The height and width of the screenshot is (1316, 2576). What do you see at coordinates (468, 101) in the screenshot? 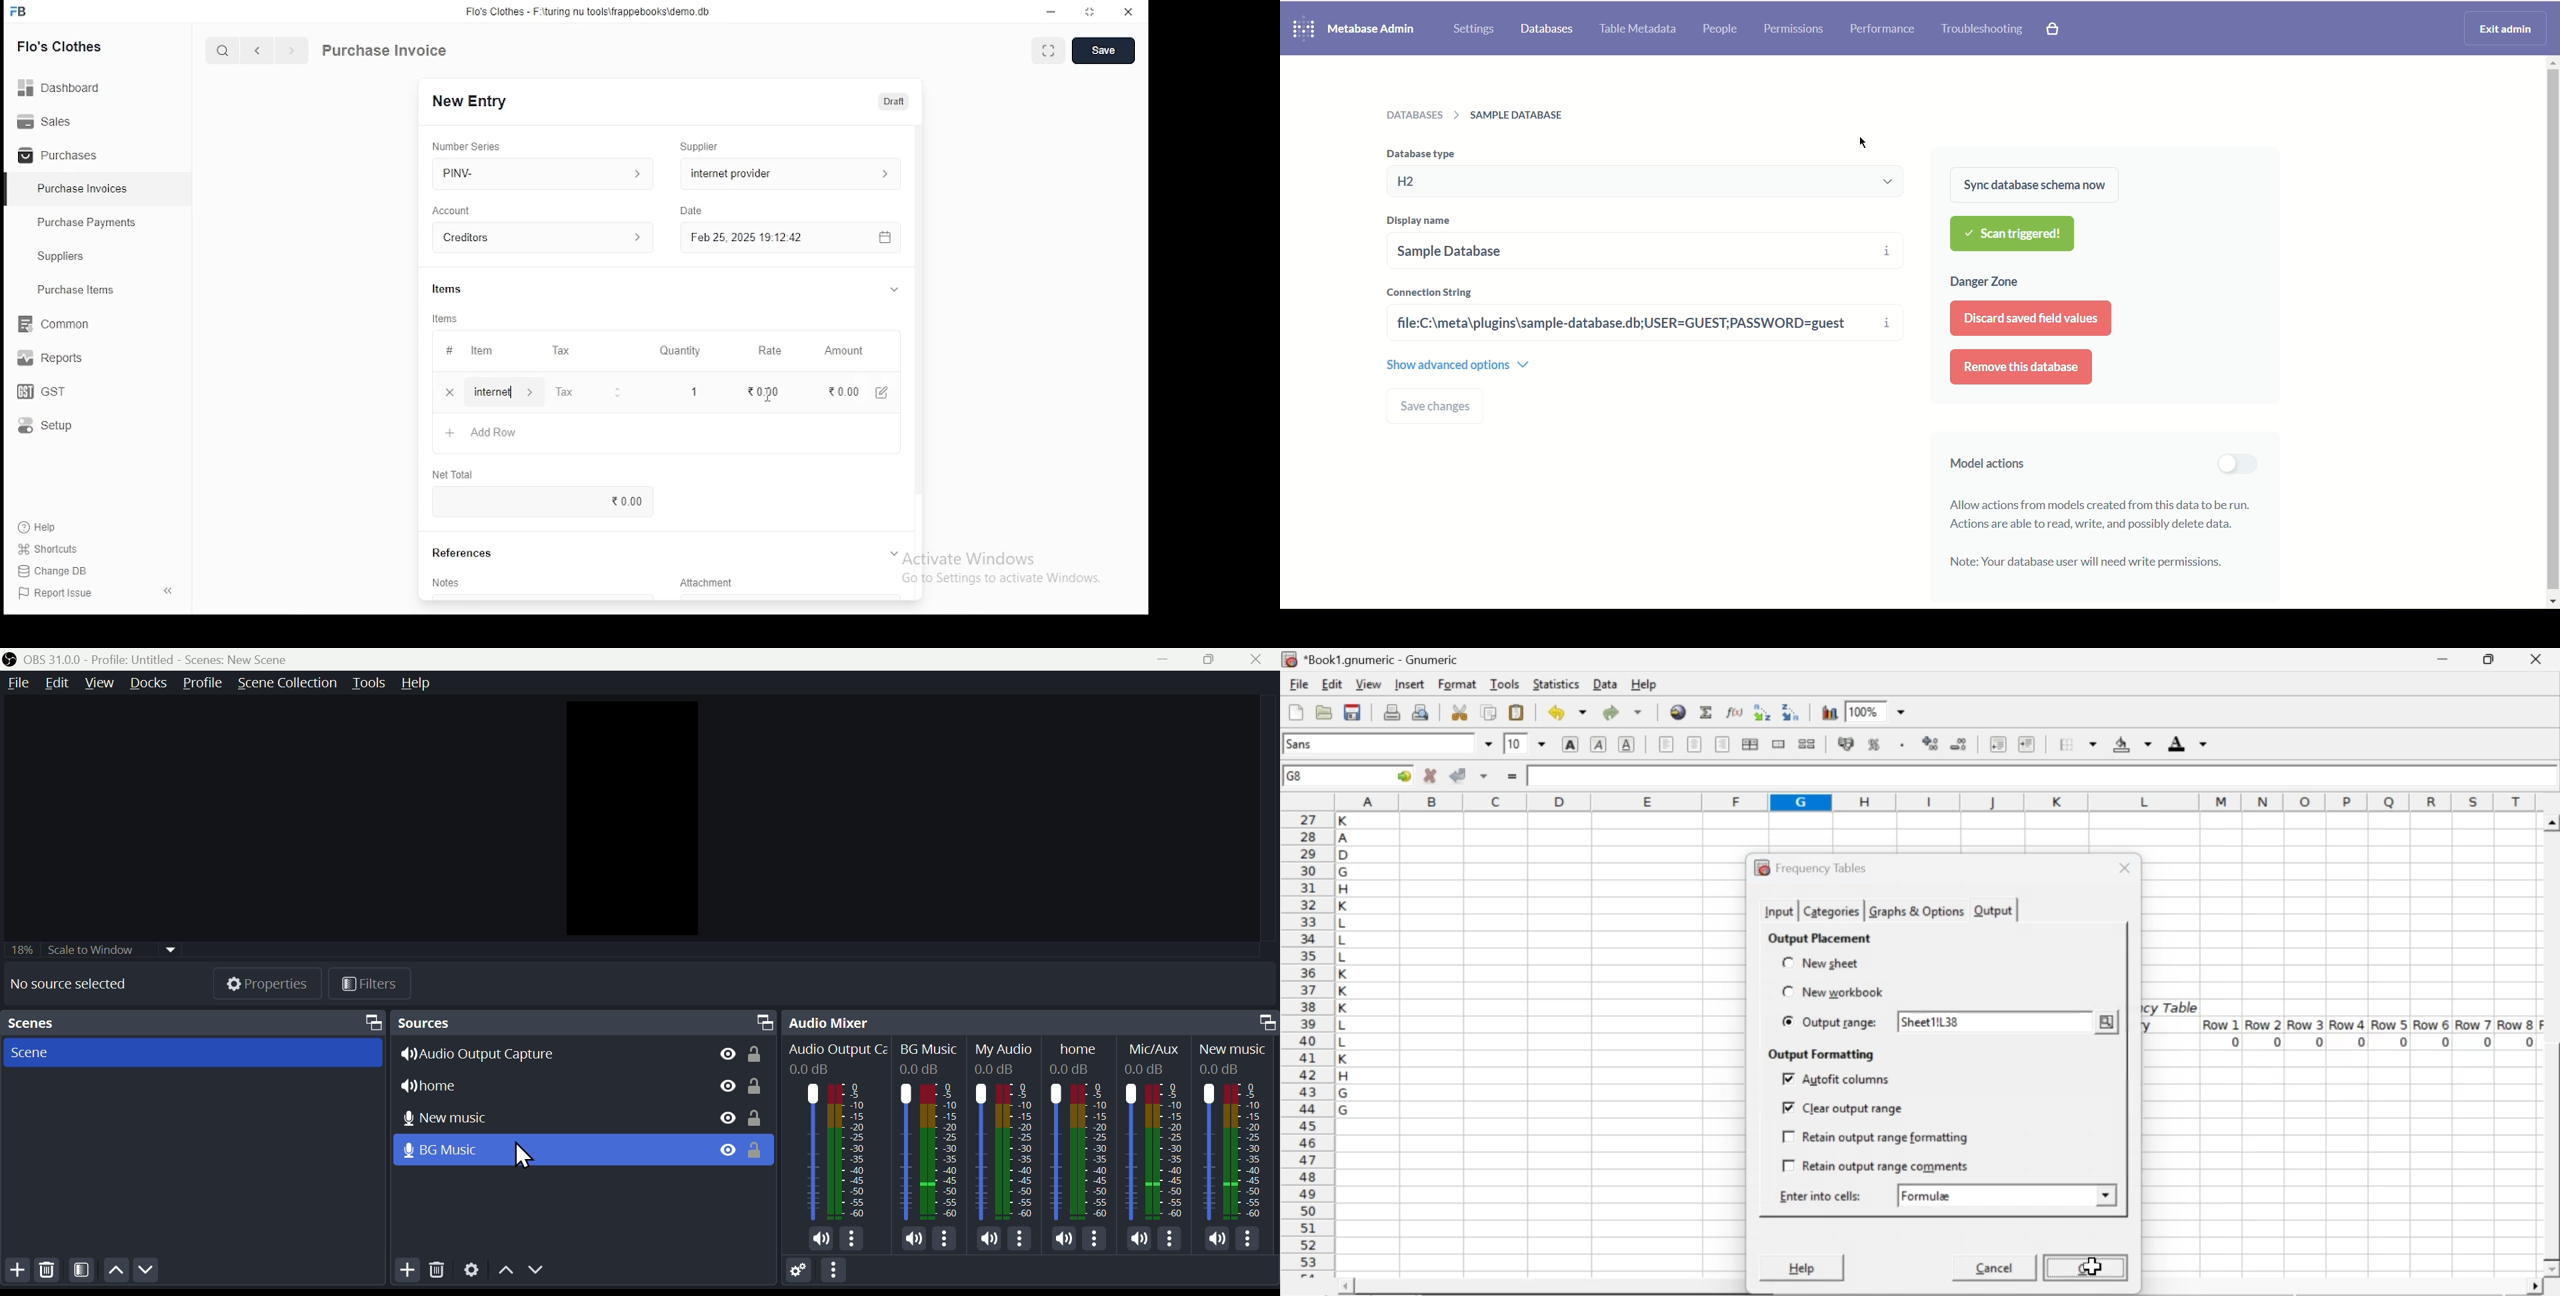
I see `new entry` at bounding box center [468, 101].